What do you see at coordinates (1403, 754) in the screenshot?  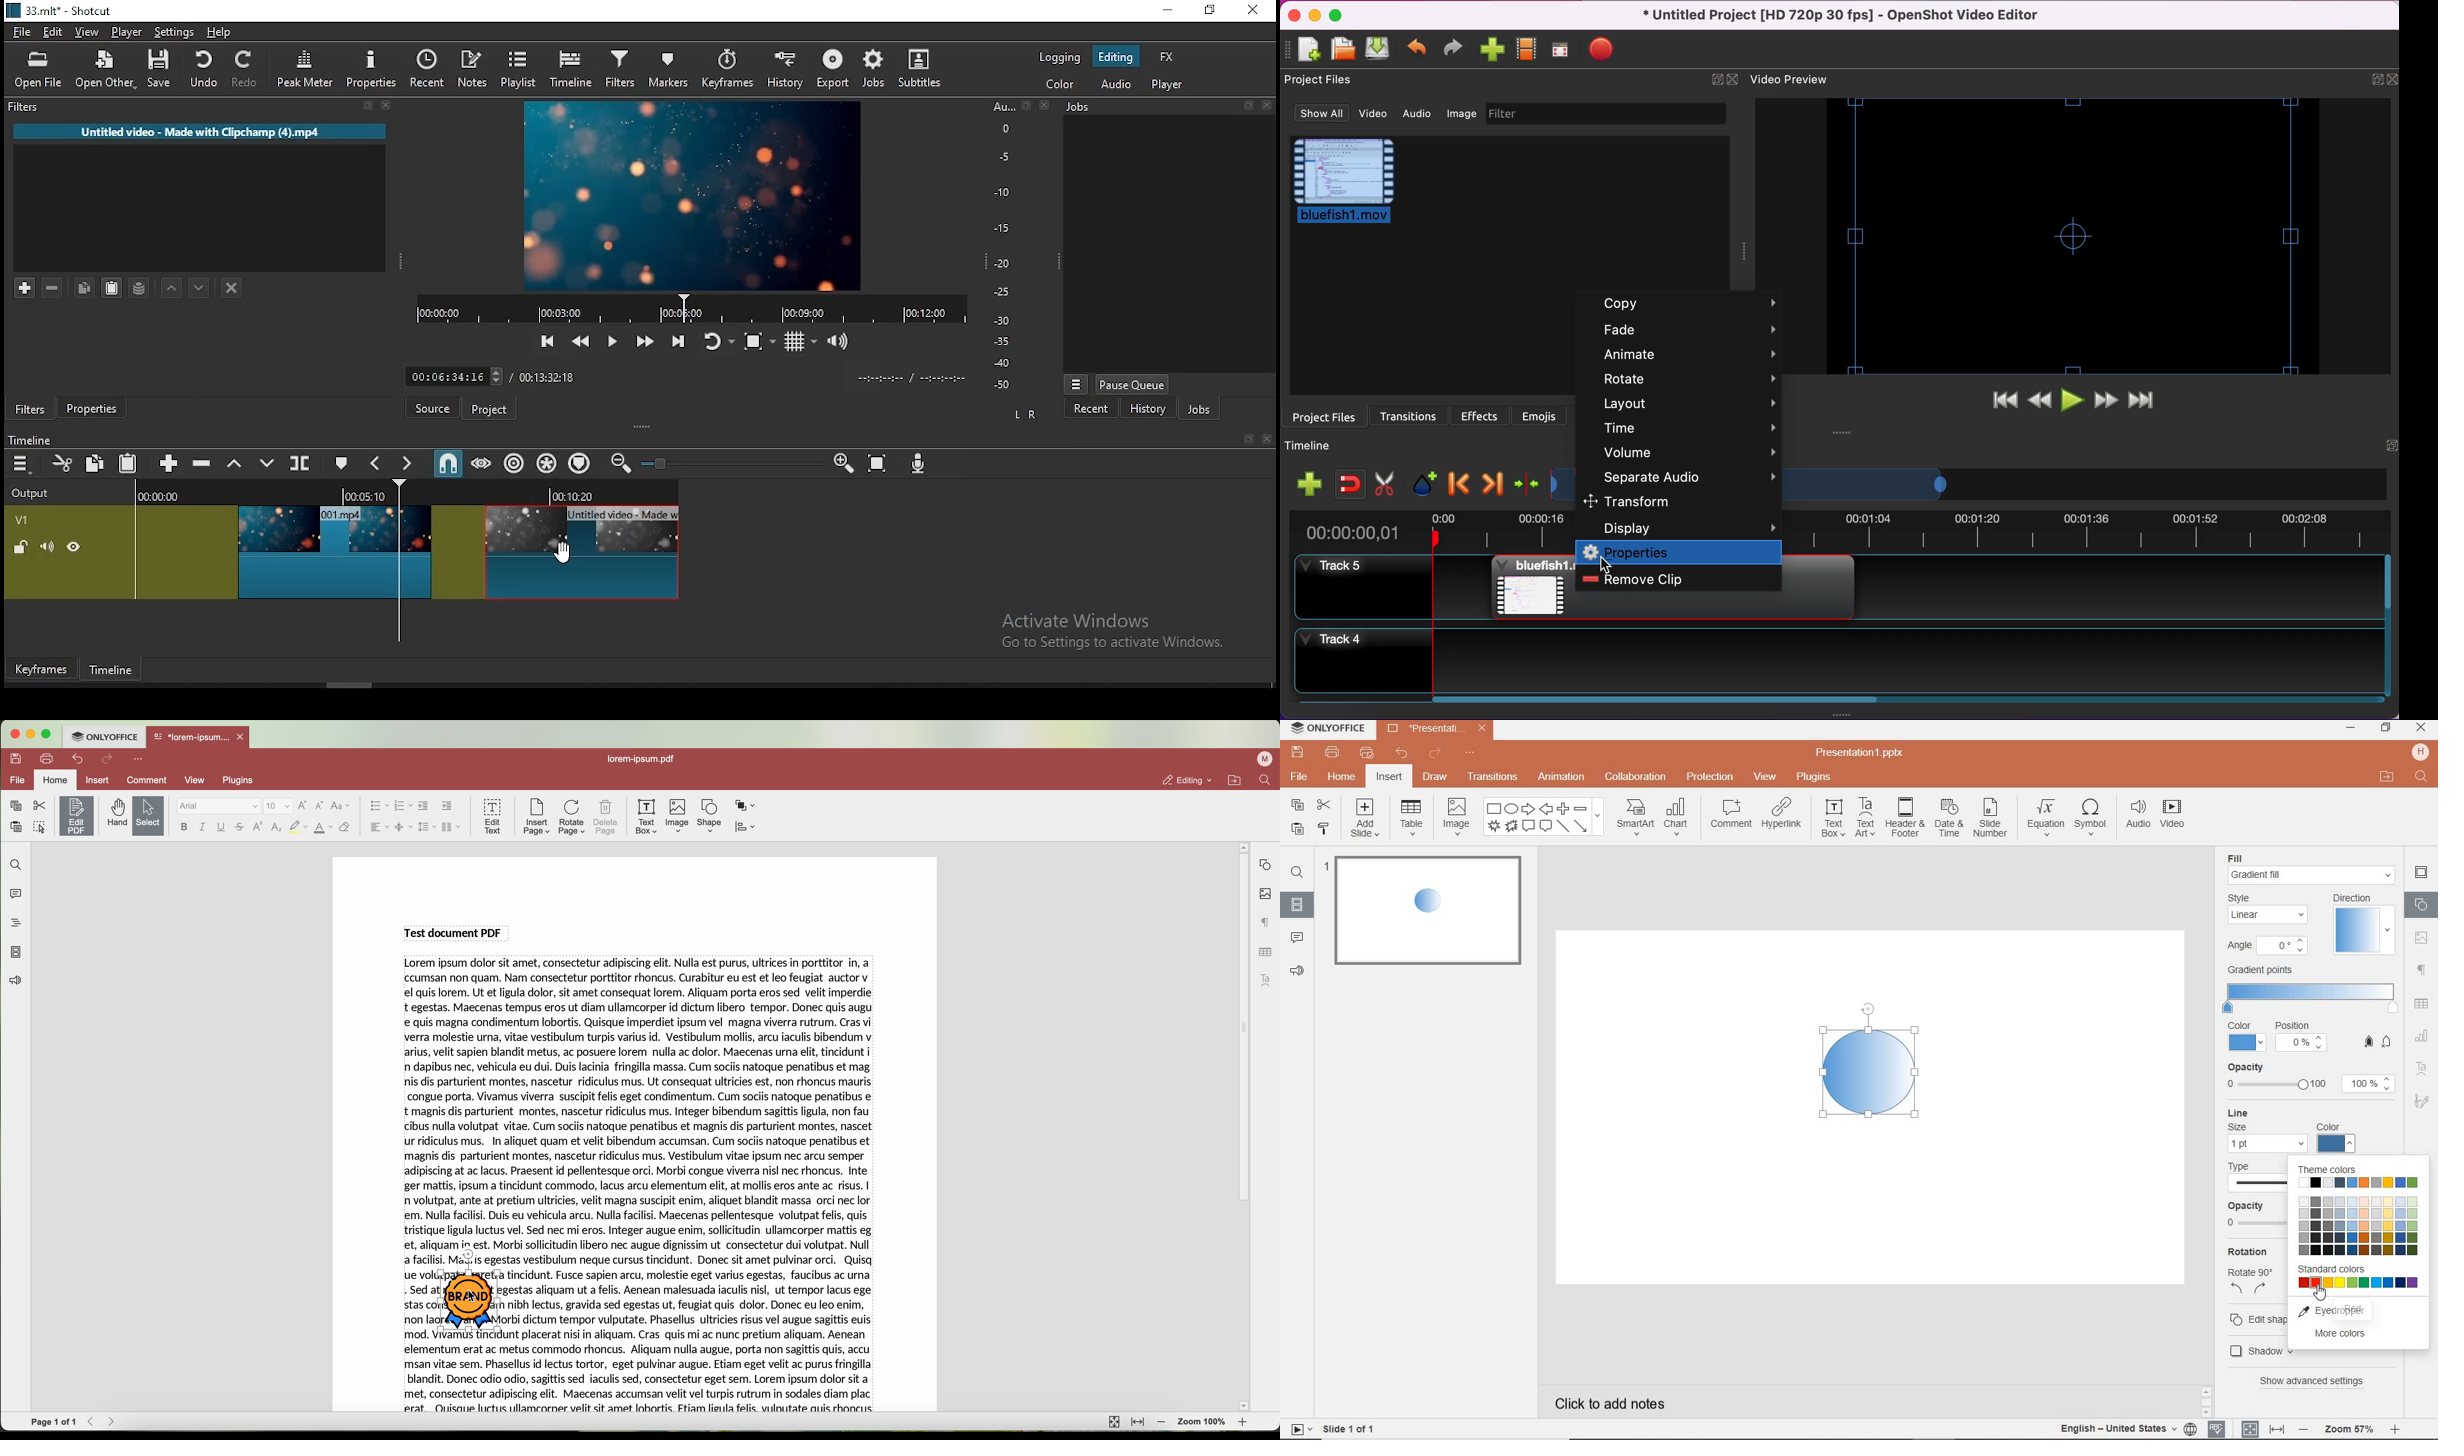 I see `undo` at bounding box center [1403, 754].